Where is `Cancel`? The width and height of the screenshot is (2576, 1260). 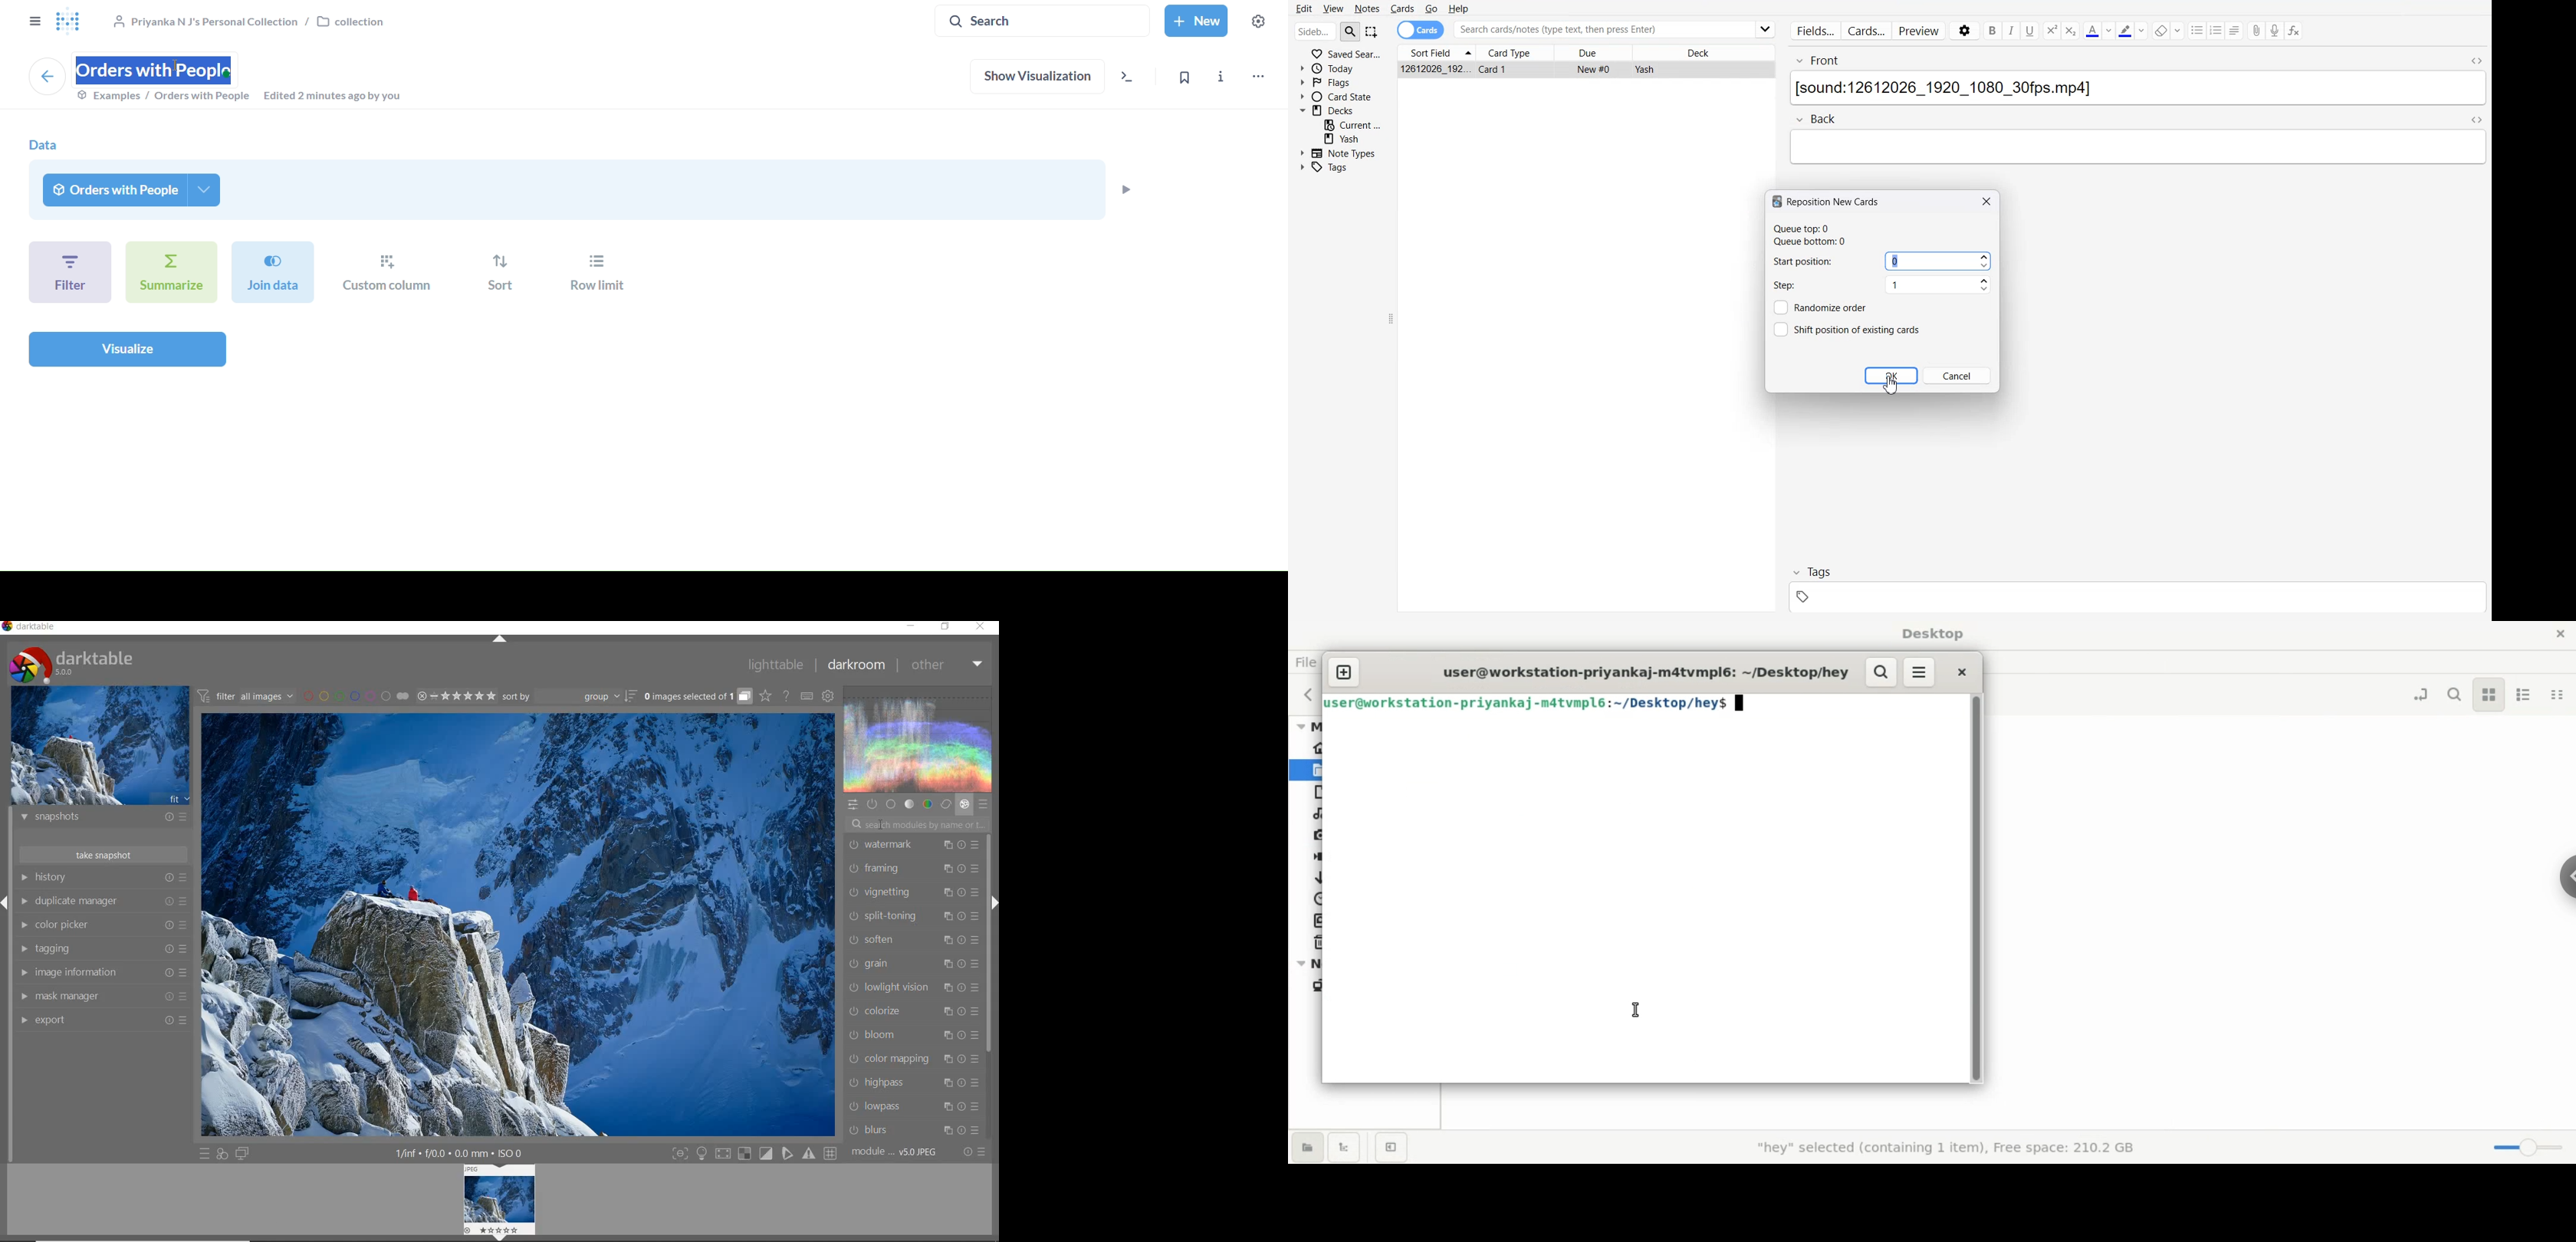 Cancel is located at coordinates (1960, 375).